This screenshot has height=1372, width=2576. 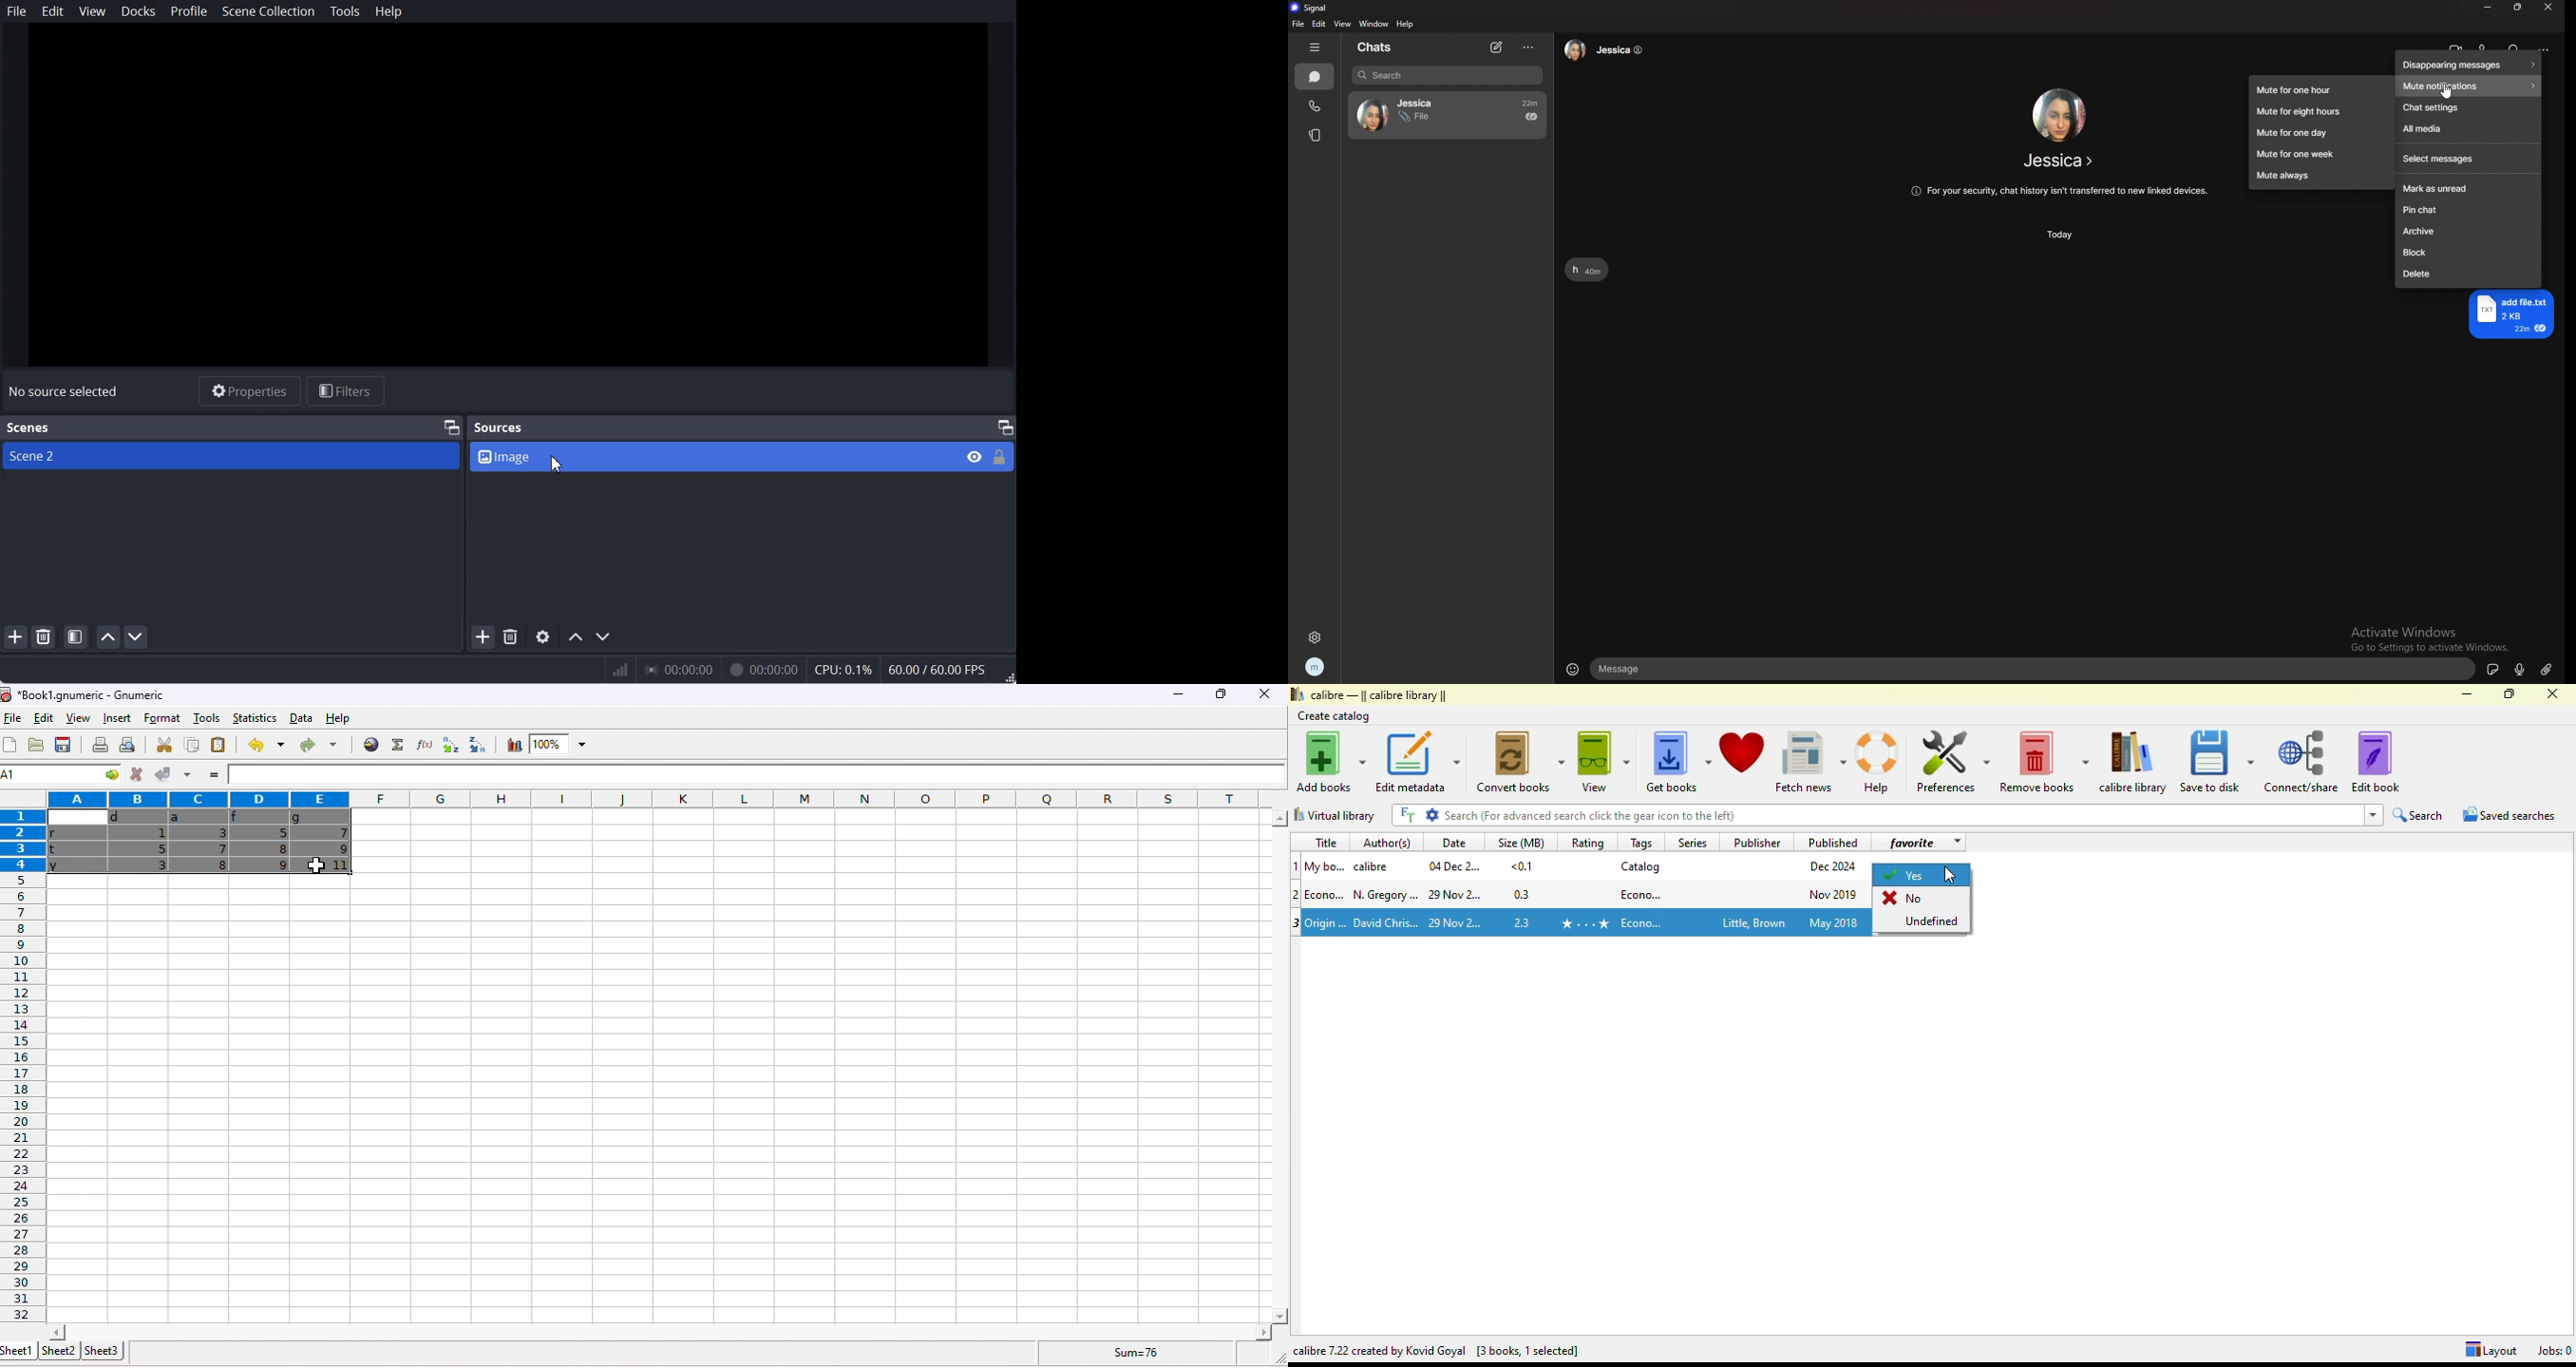 I want to click on minimize, so click(x=1175, y=697).